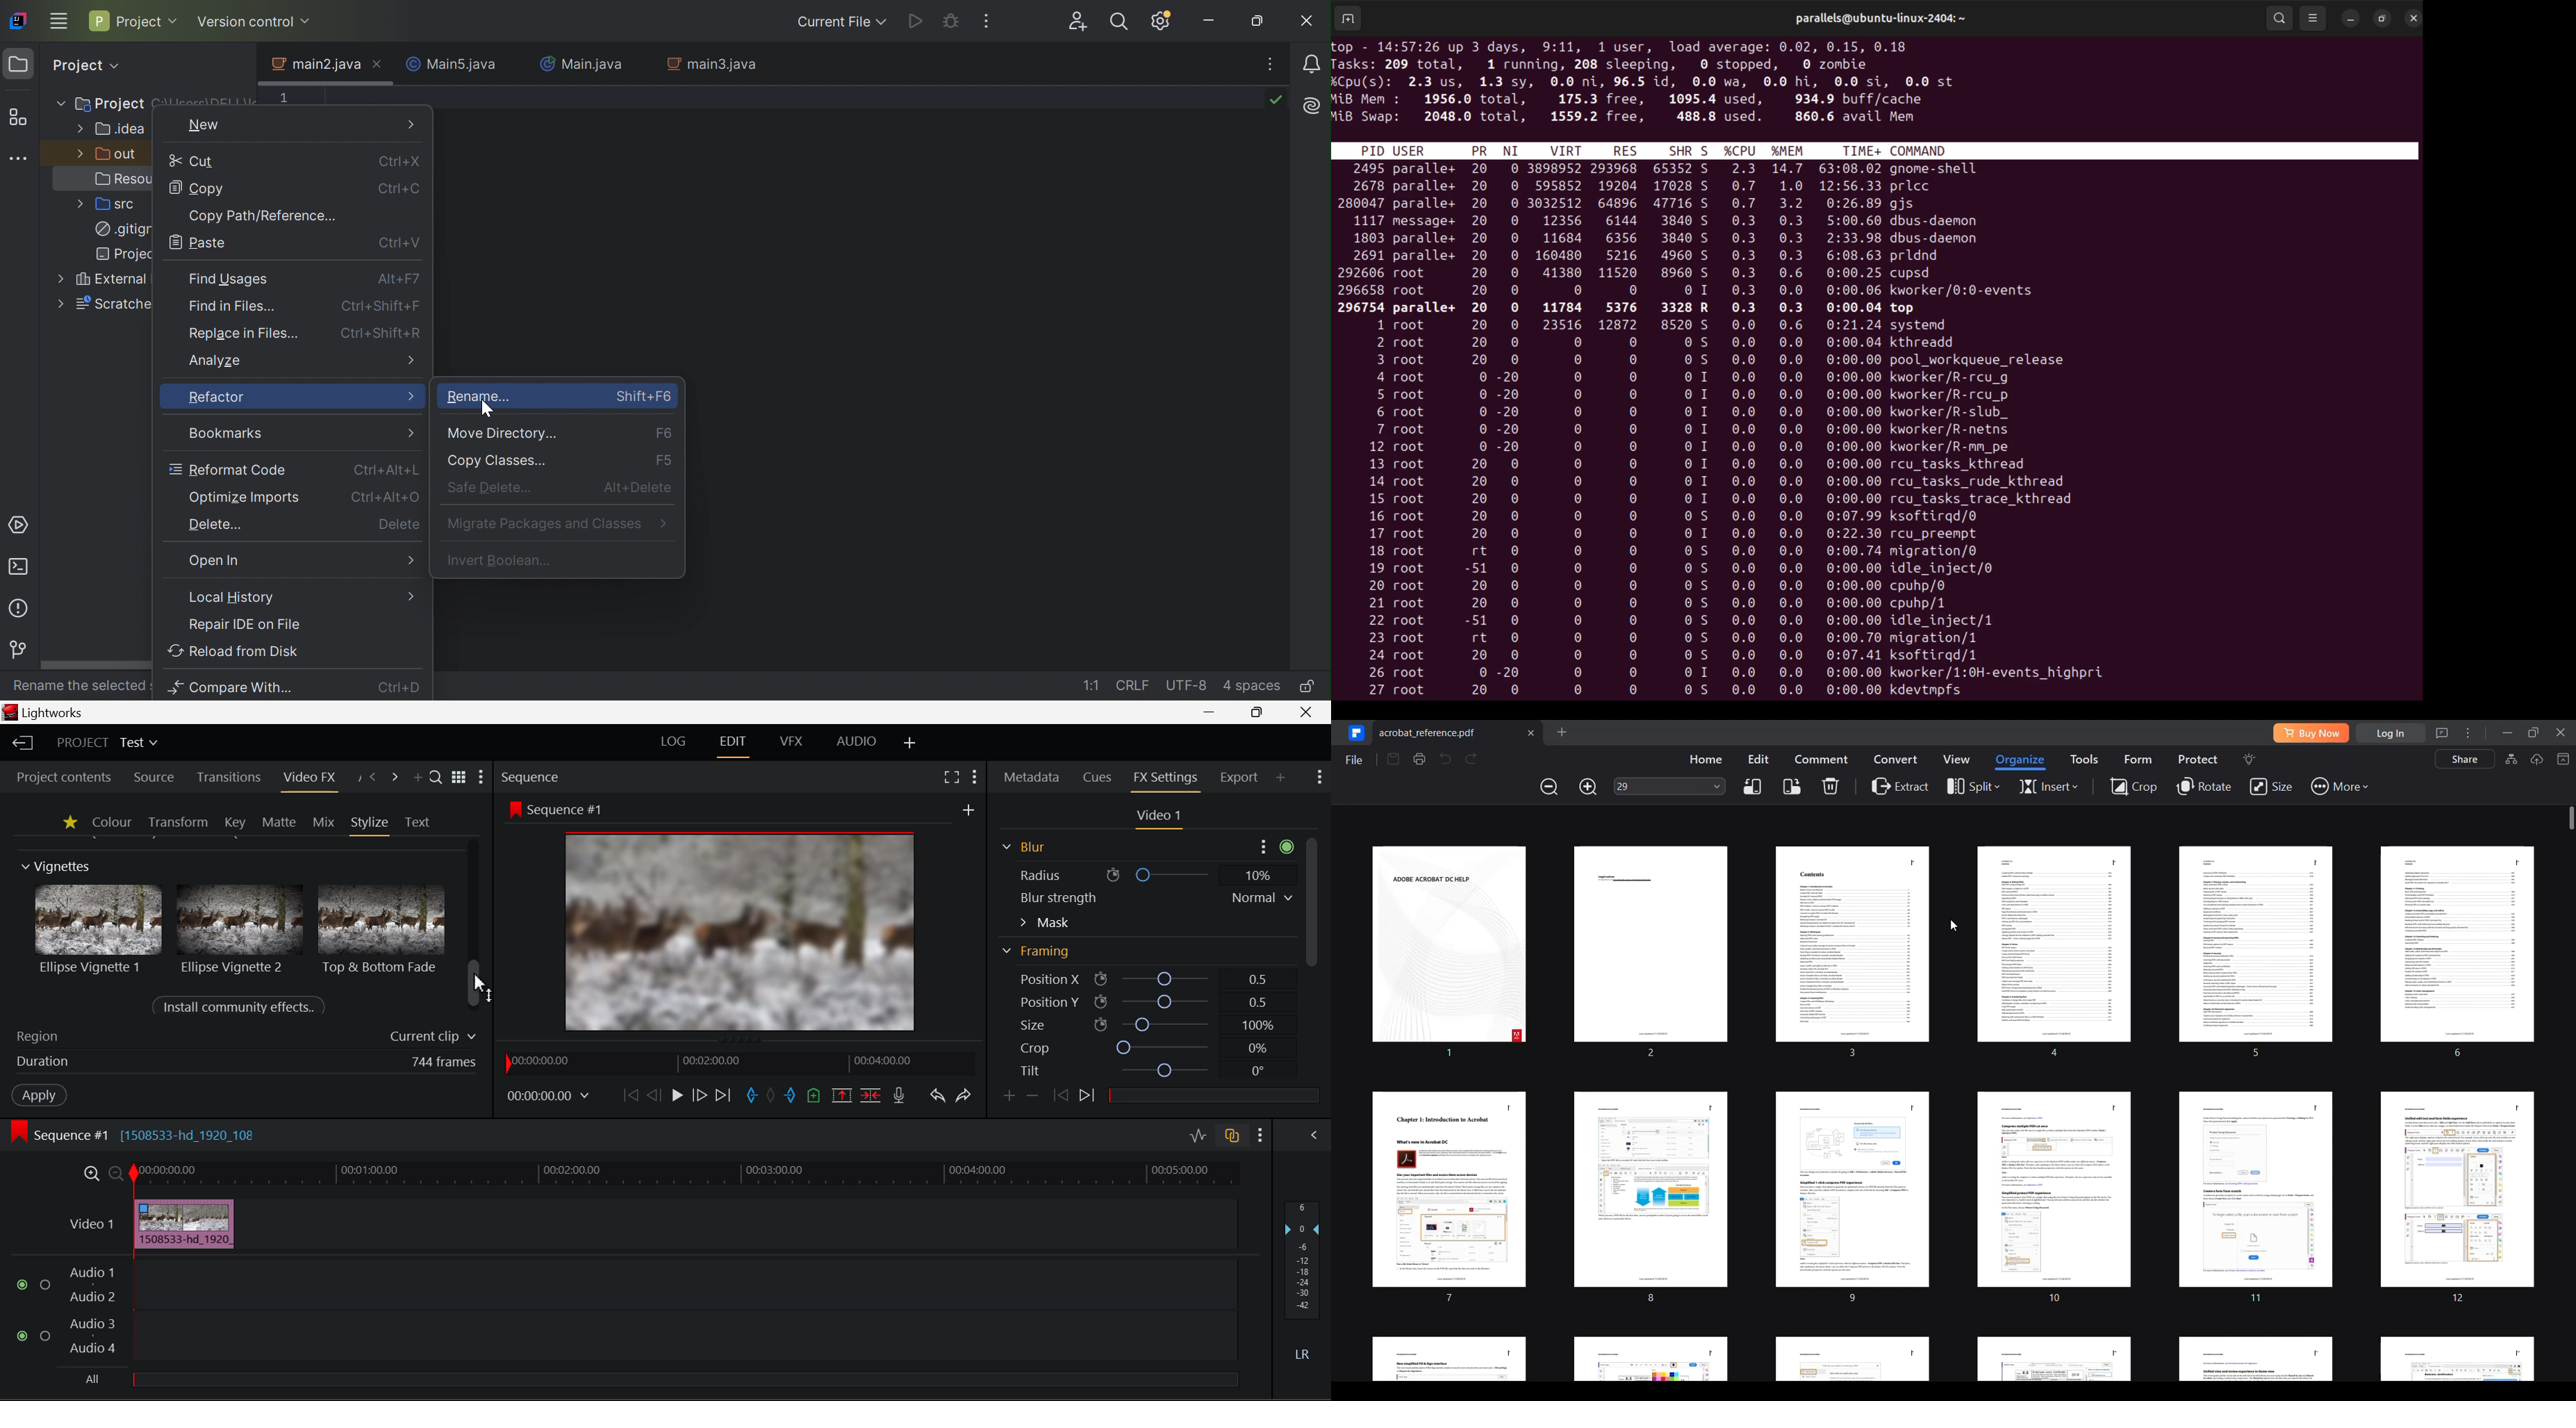  Describe the element at coordinates (151, 776) in the screenshot. I see `Source` at that location.